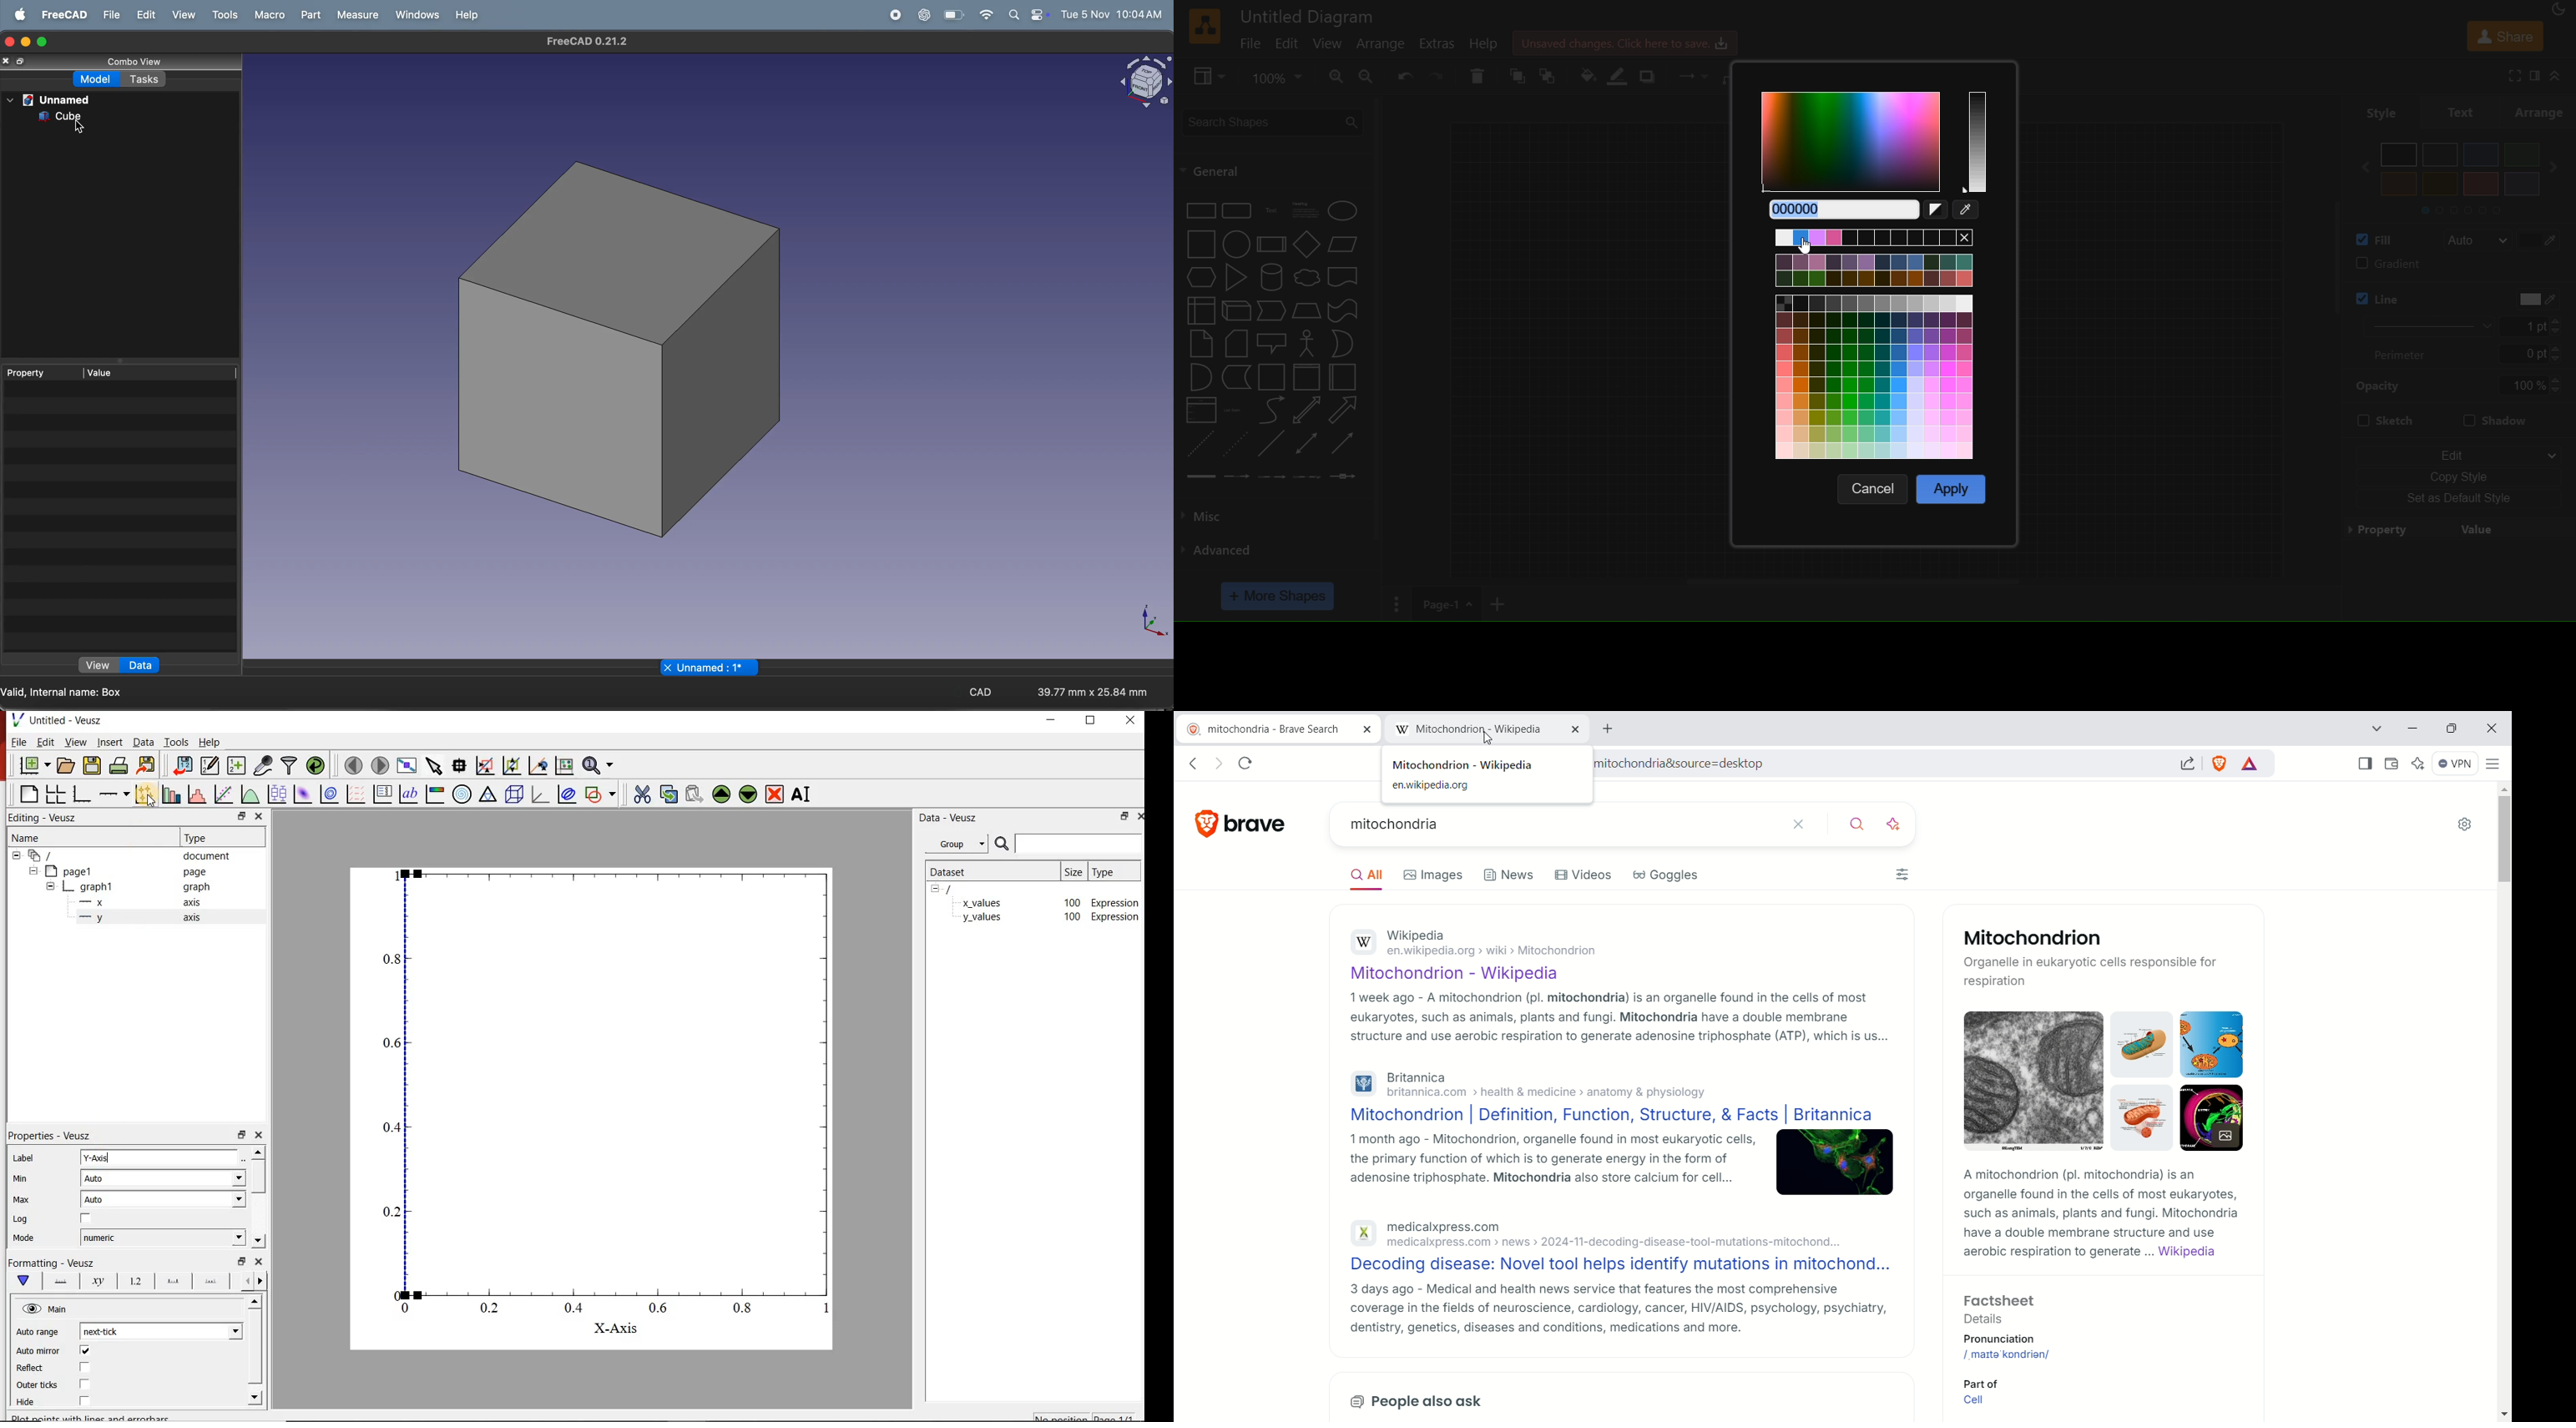  What do you see at coordinates (2457, 266) in the screenshot?
I see `gradient` at bounding box center [2457, 266].